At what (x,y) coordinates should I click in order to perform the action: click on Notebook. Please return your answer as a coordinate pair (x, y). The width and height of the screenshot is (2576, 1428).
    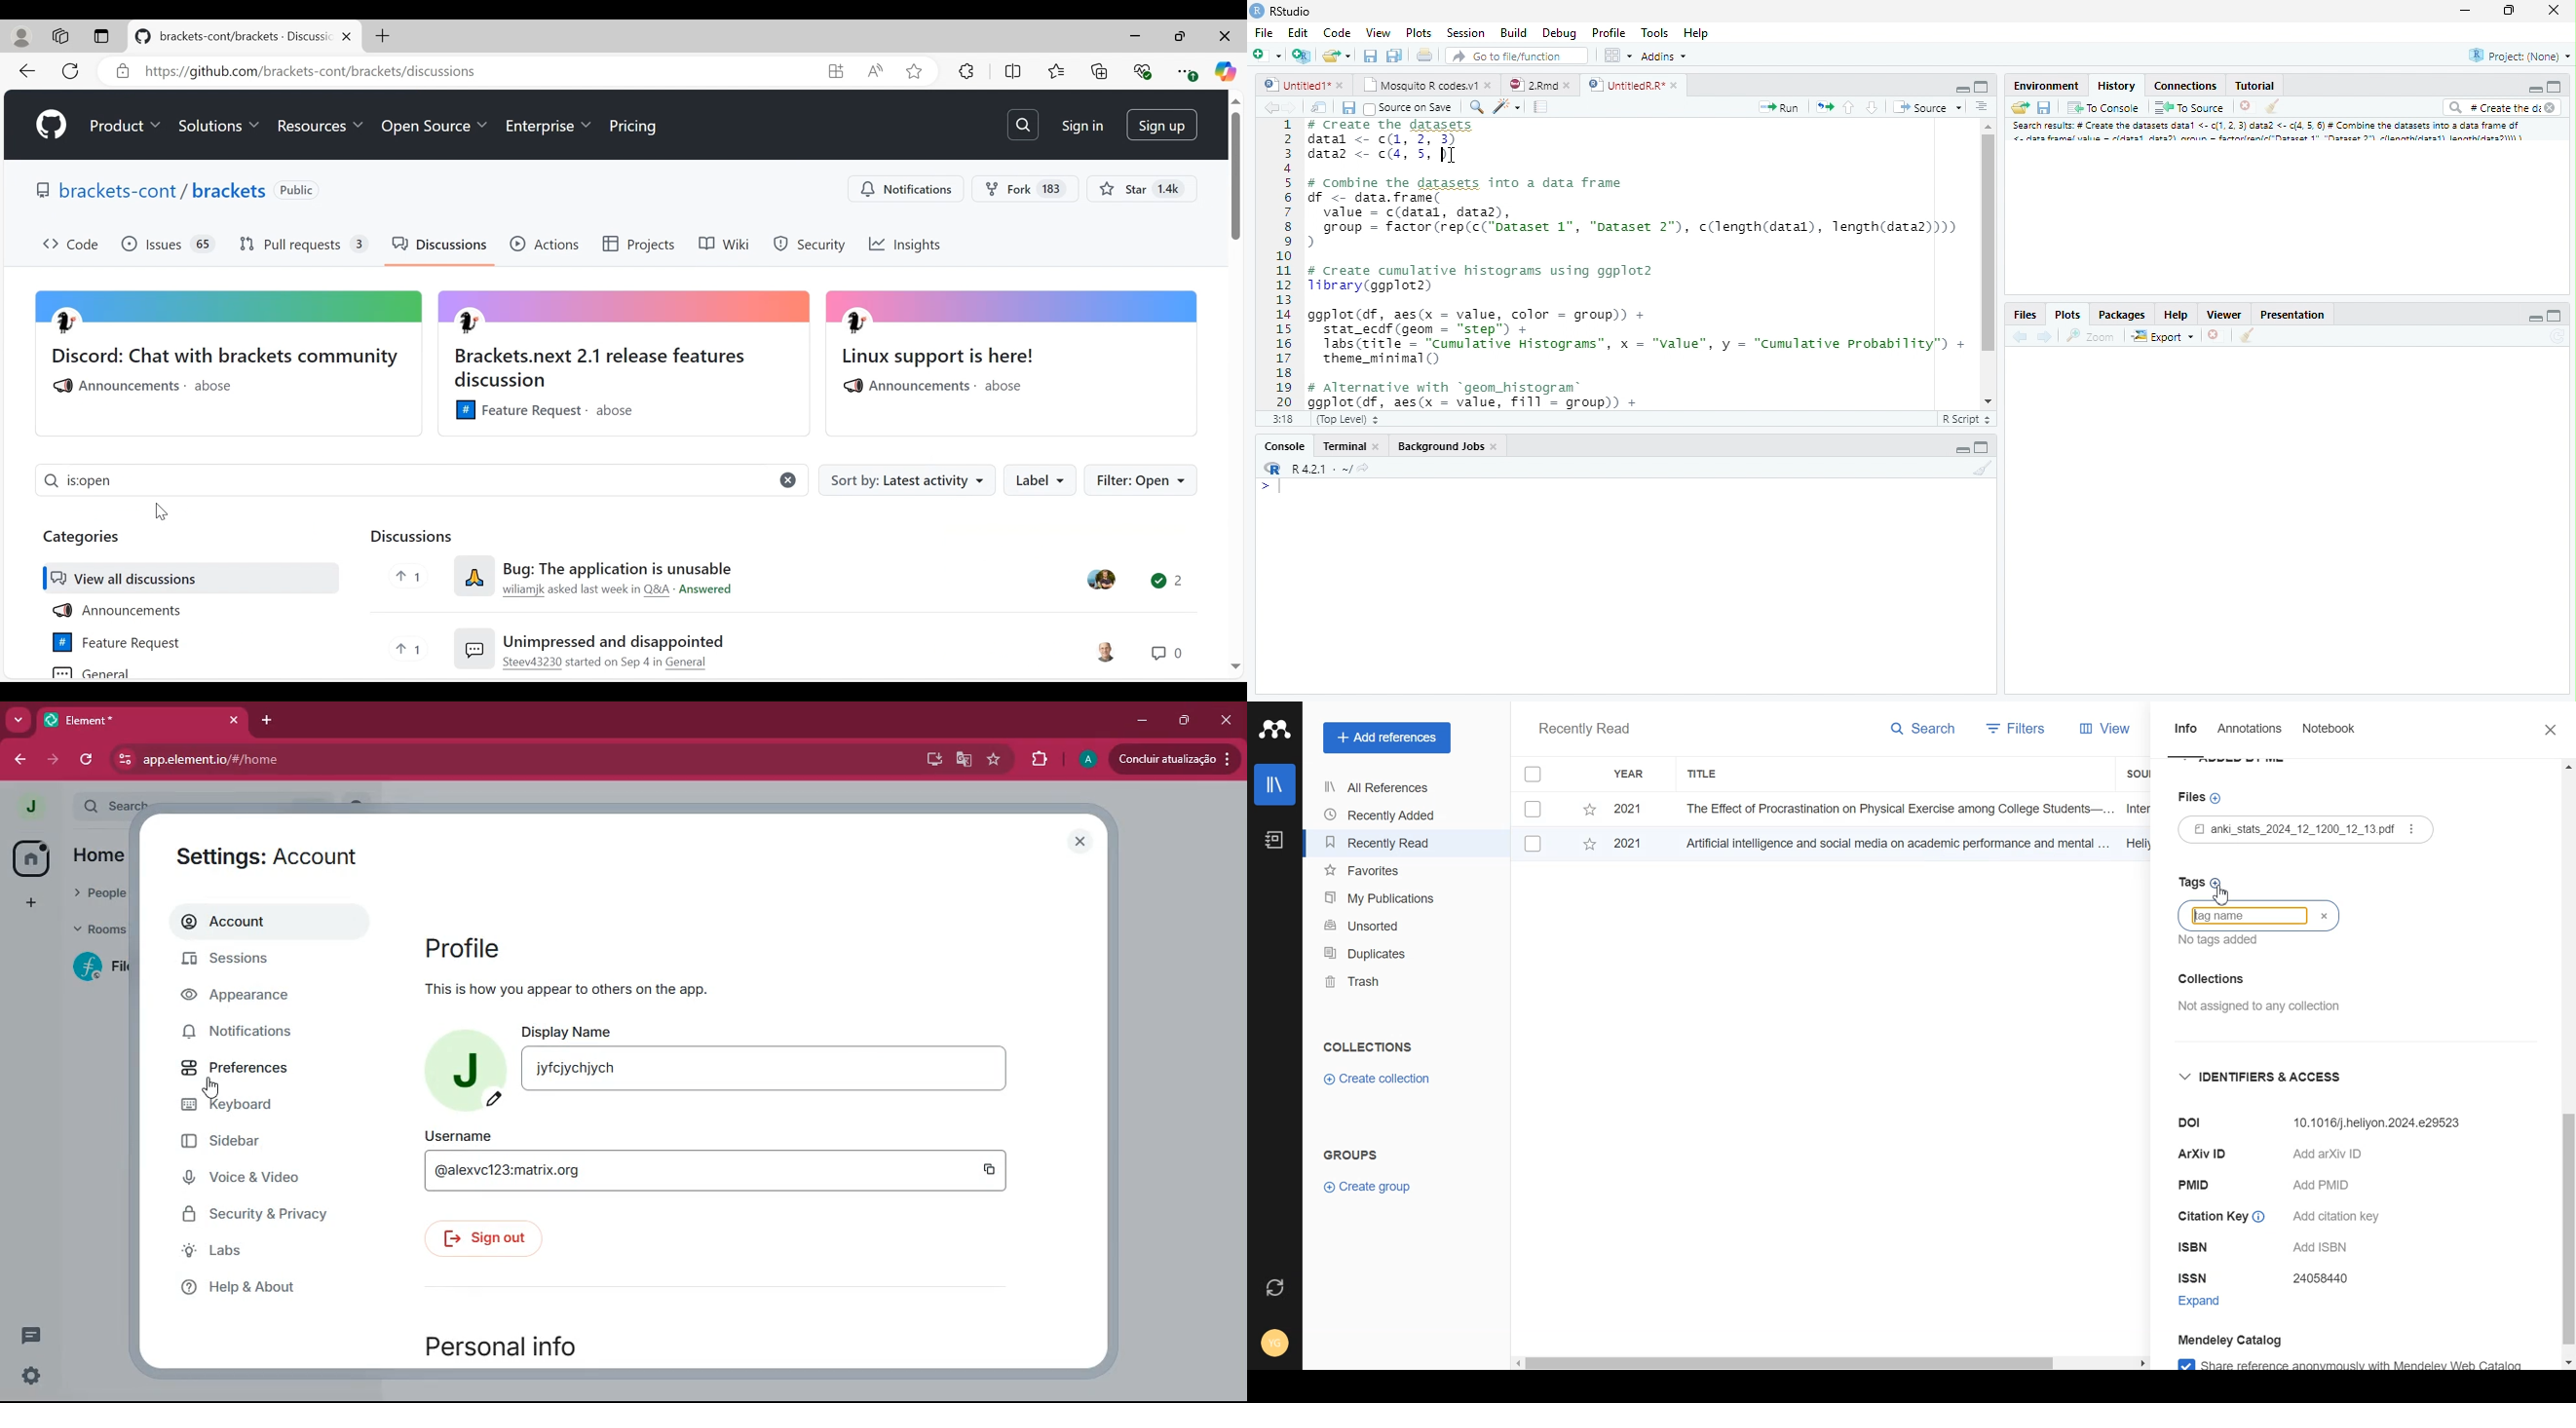
    Looking at the image, I should click on (1273, 841).